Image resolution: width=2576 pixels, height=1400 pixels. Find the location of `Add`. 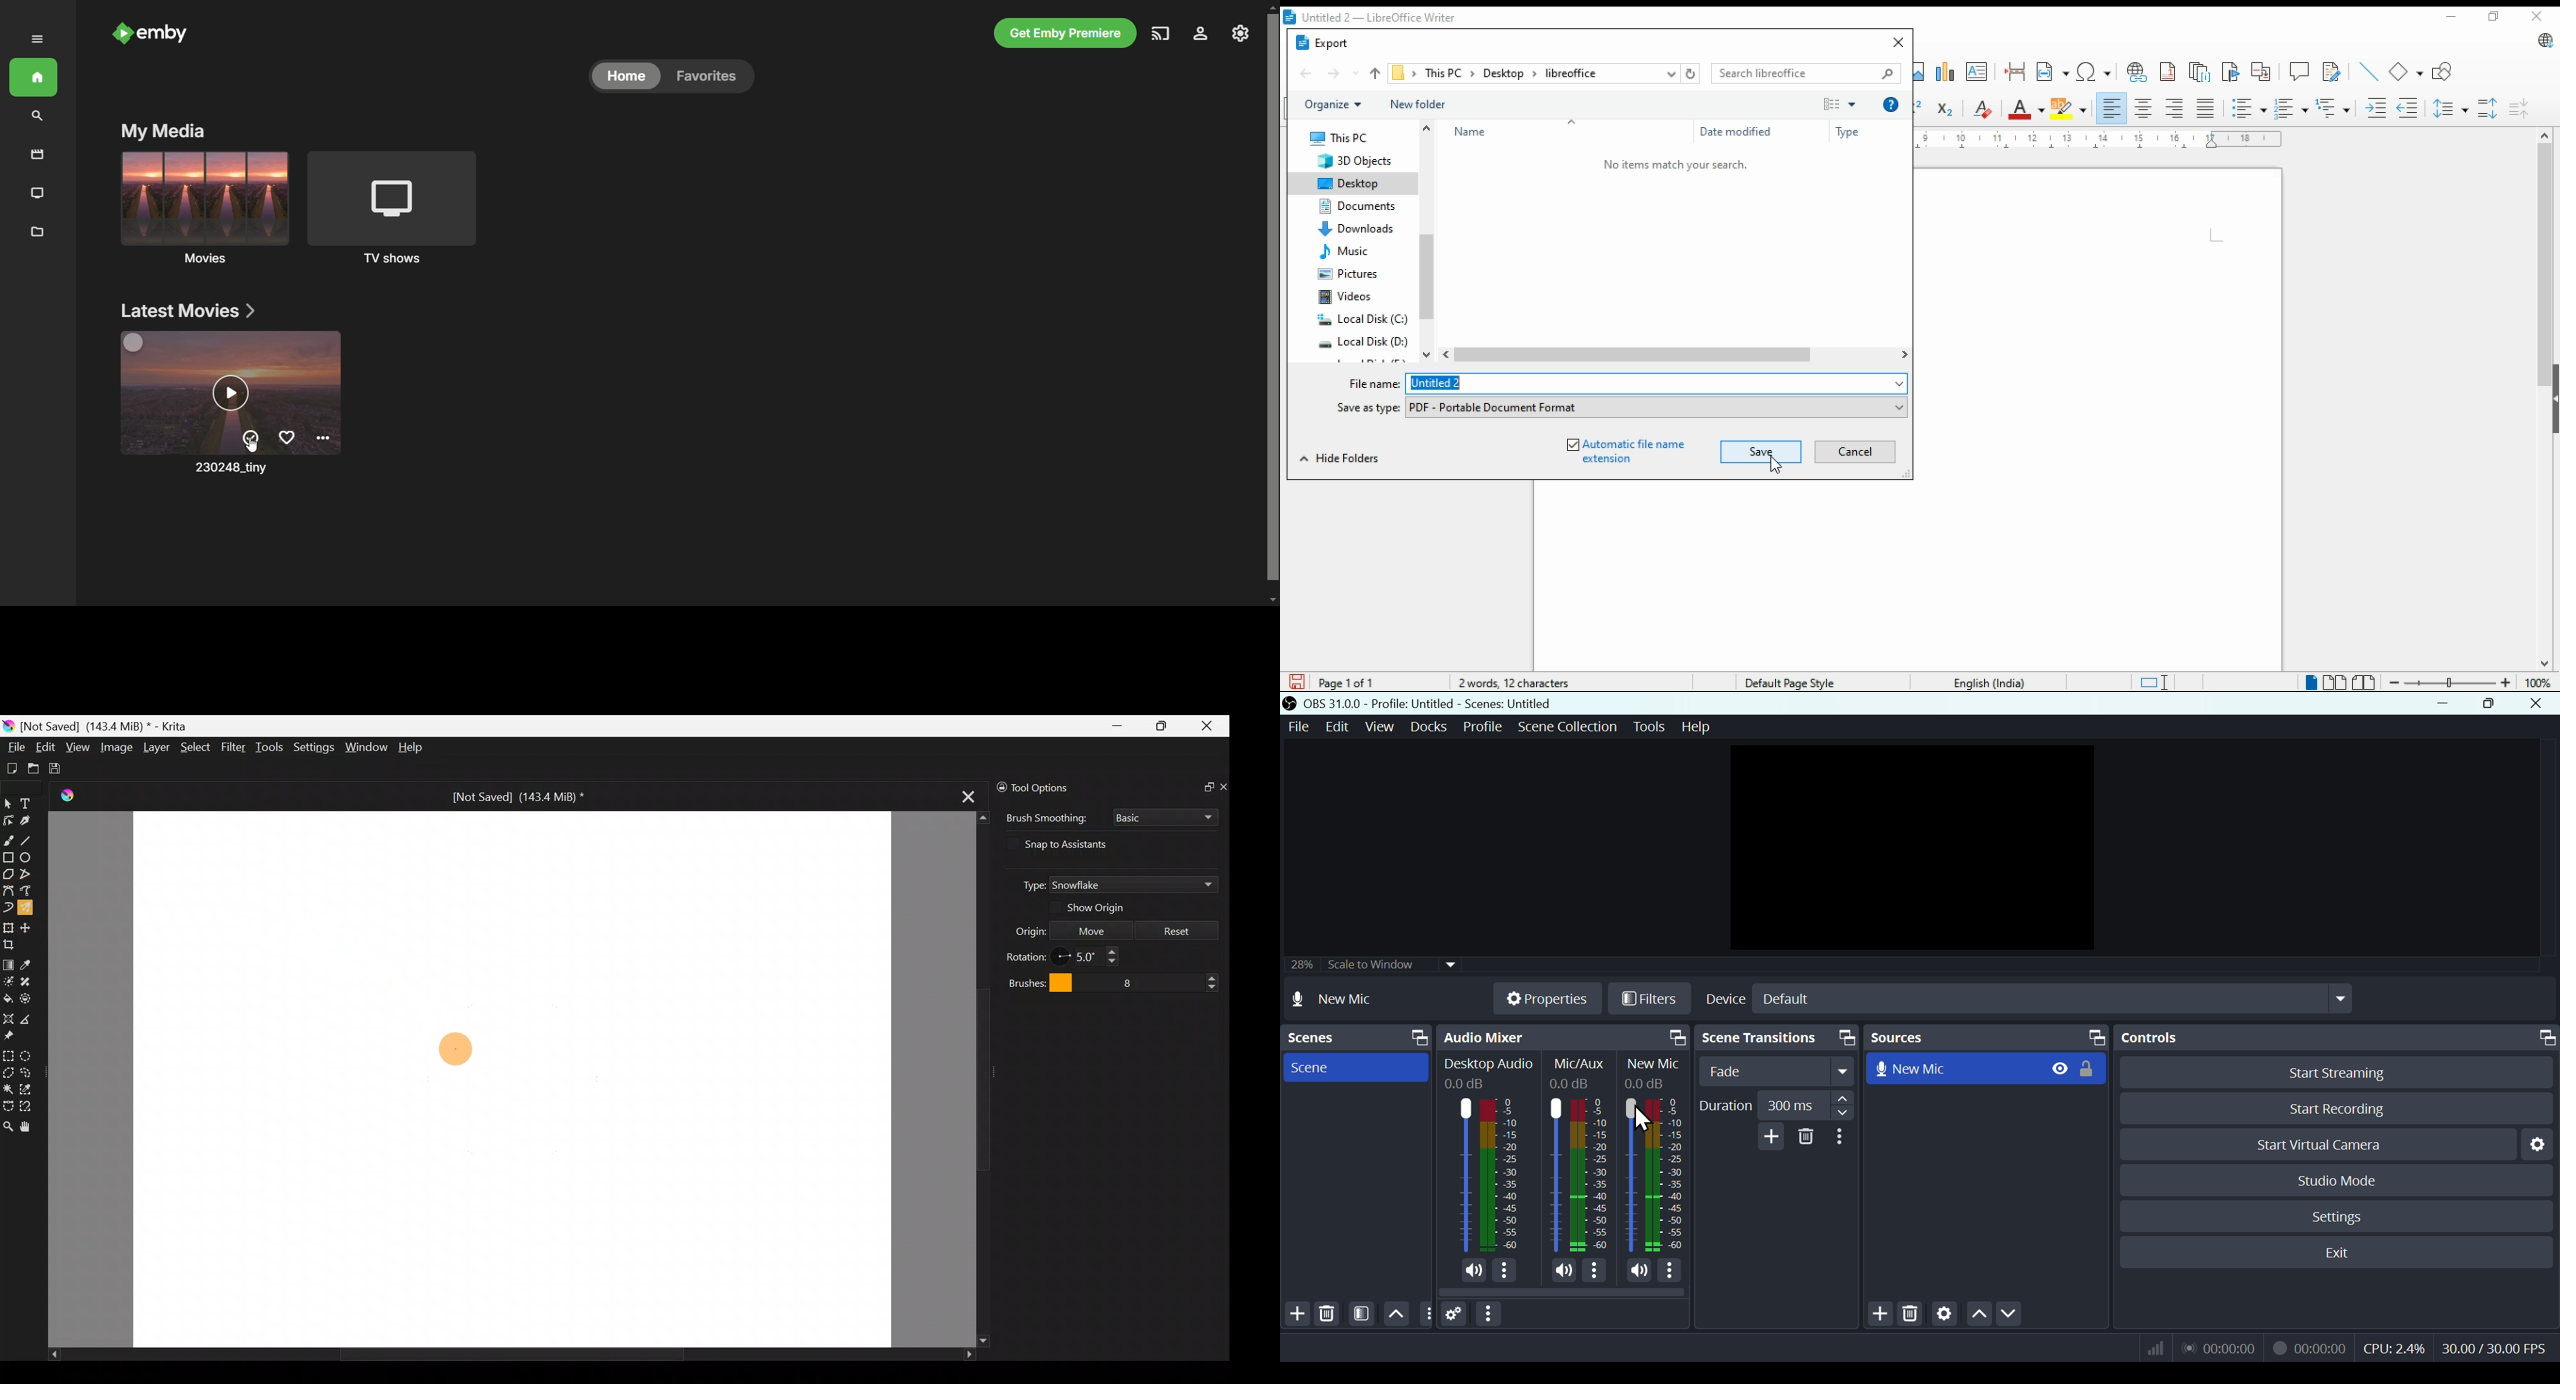

Add is located at coordinates (1296, 1315).